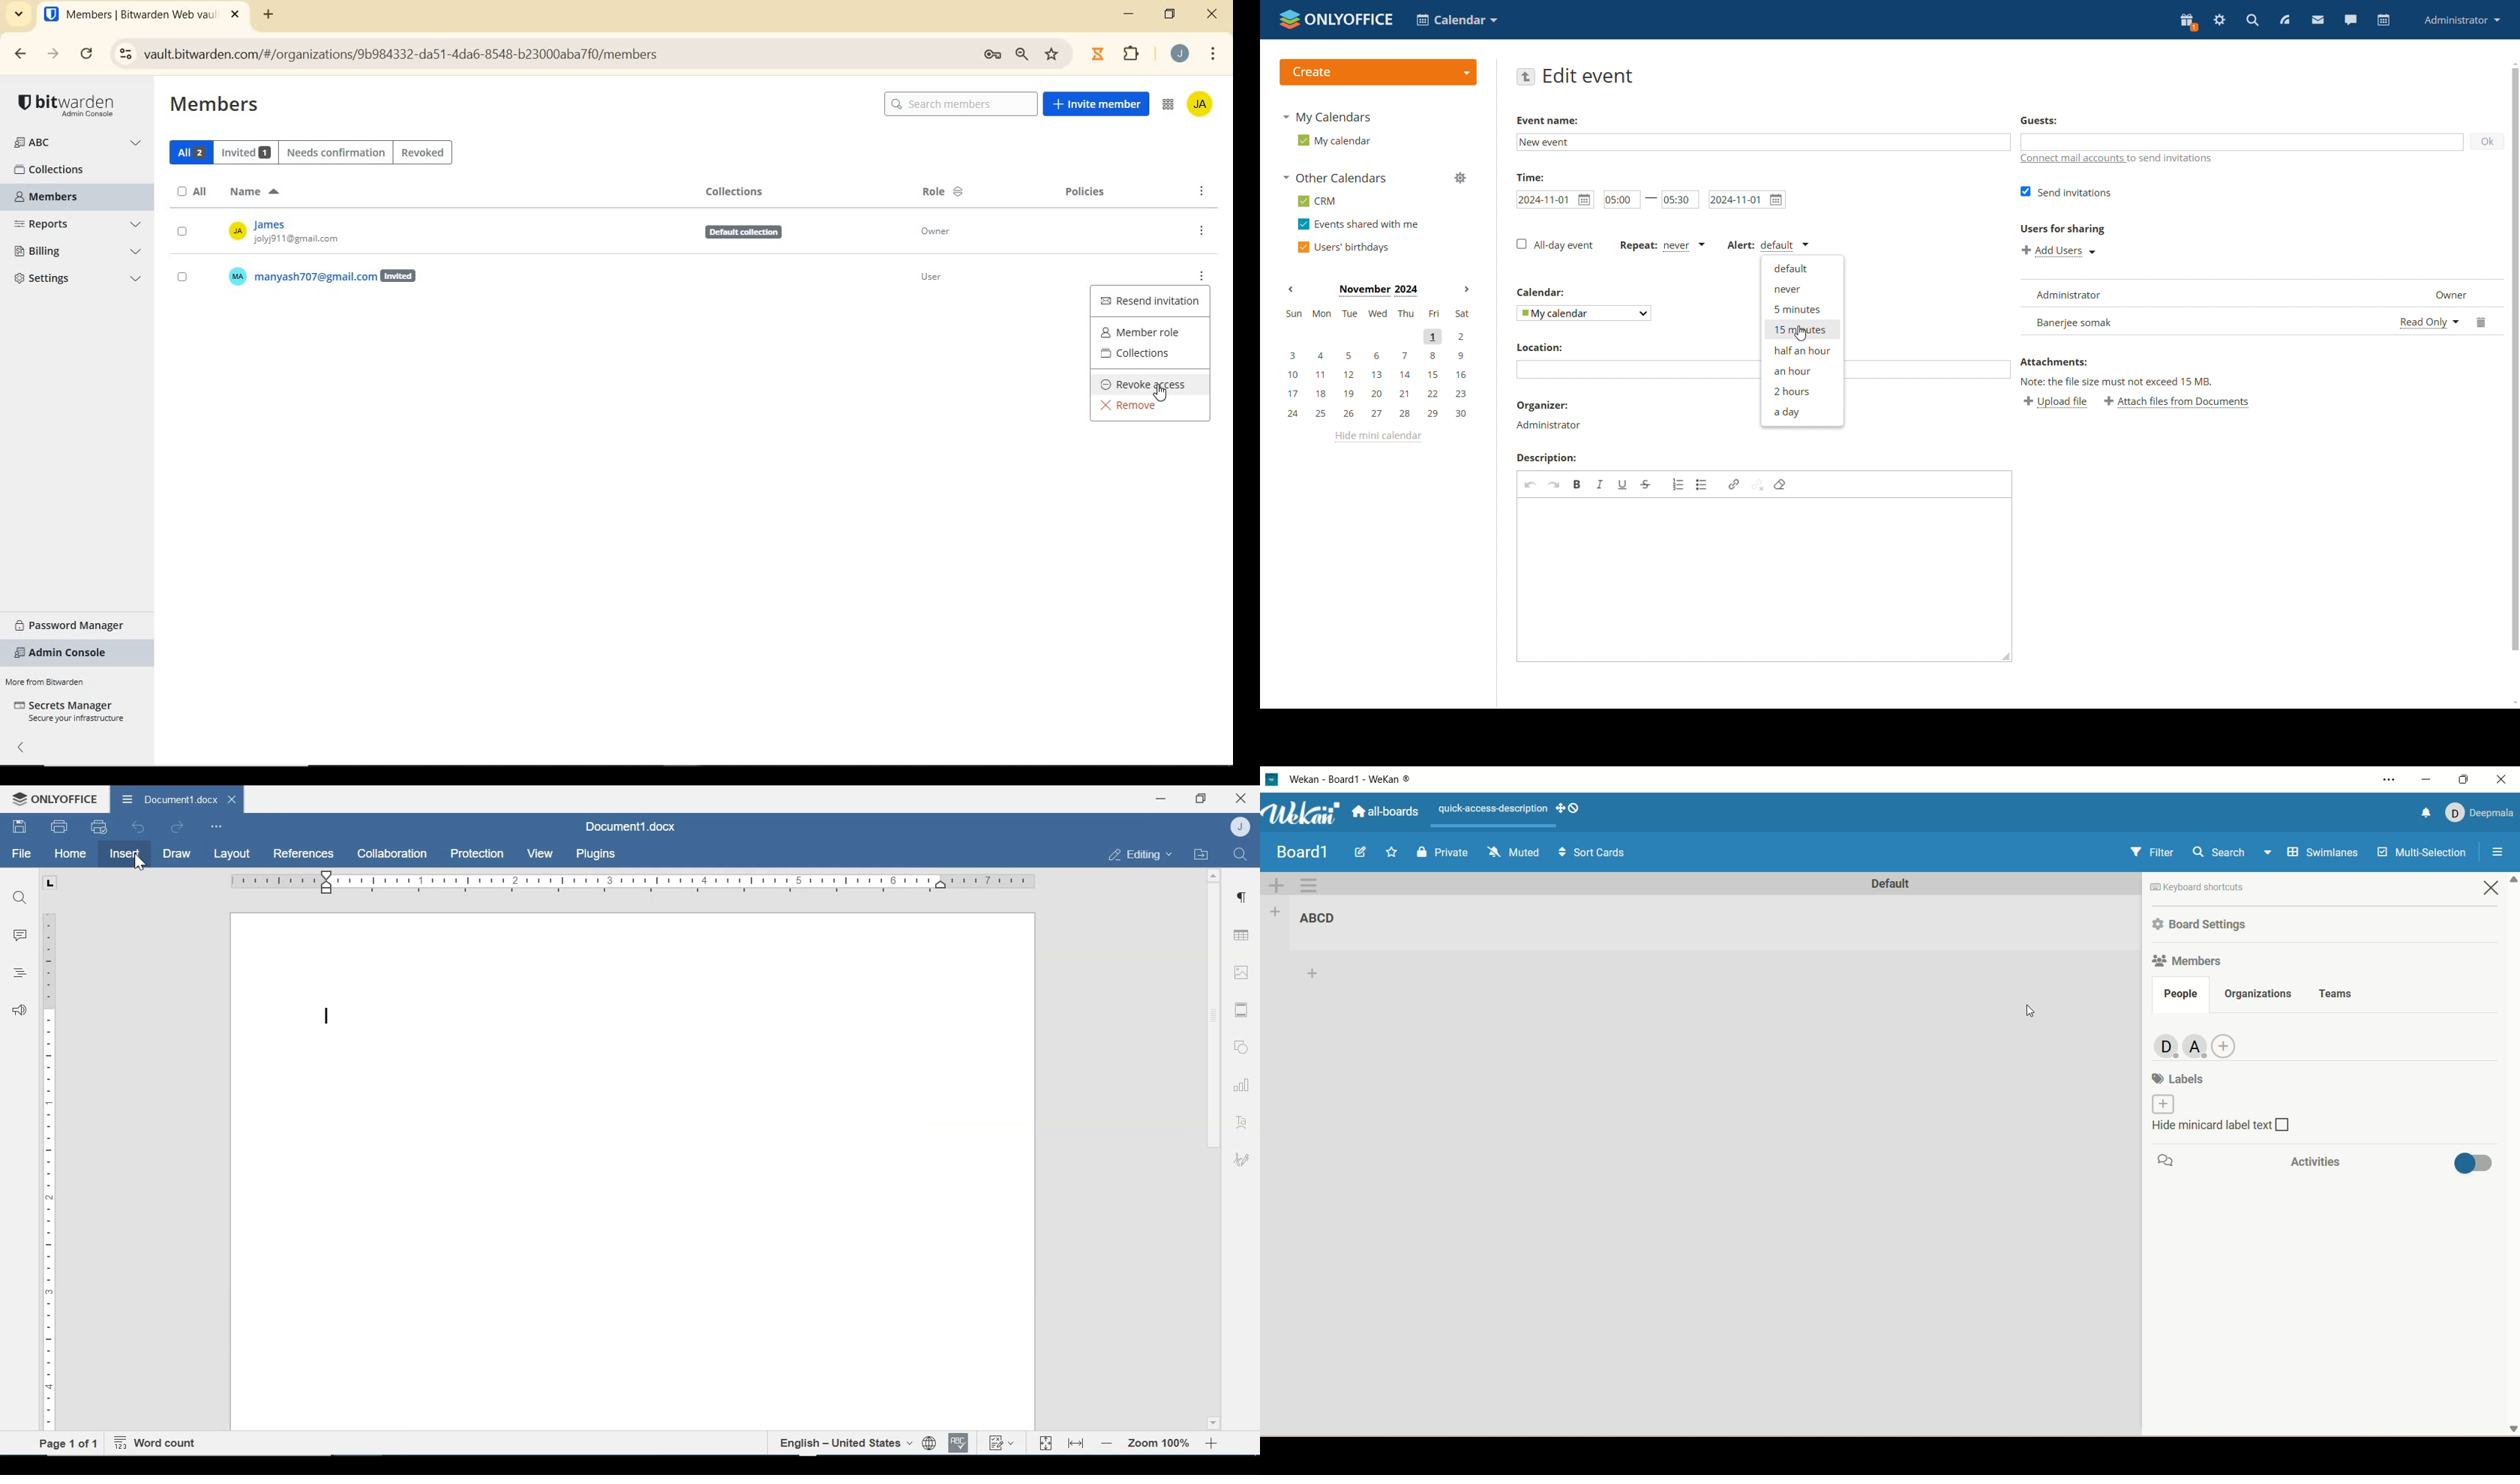 Image resolution: width=2520 pixels, height=1484 pixels. What do you see at coordinates (2072, 160) in the screenshot?
I see `connect mail accounts` at bounding box center [2072, 160].